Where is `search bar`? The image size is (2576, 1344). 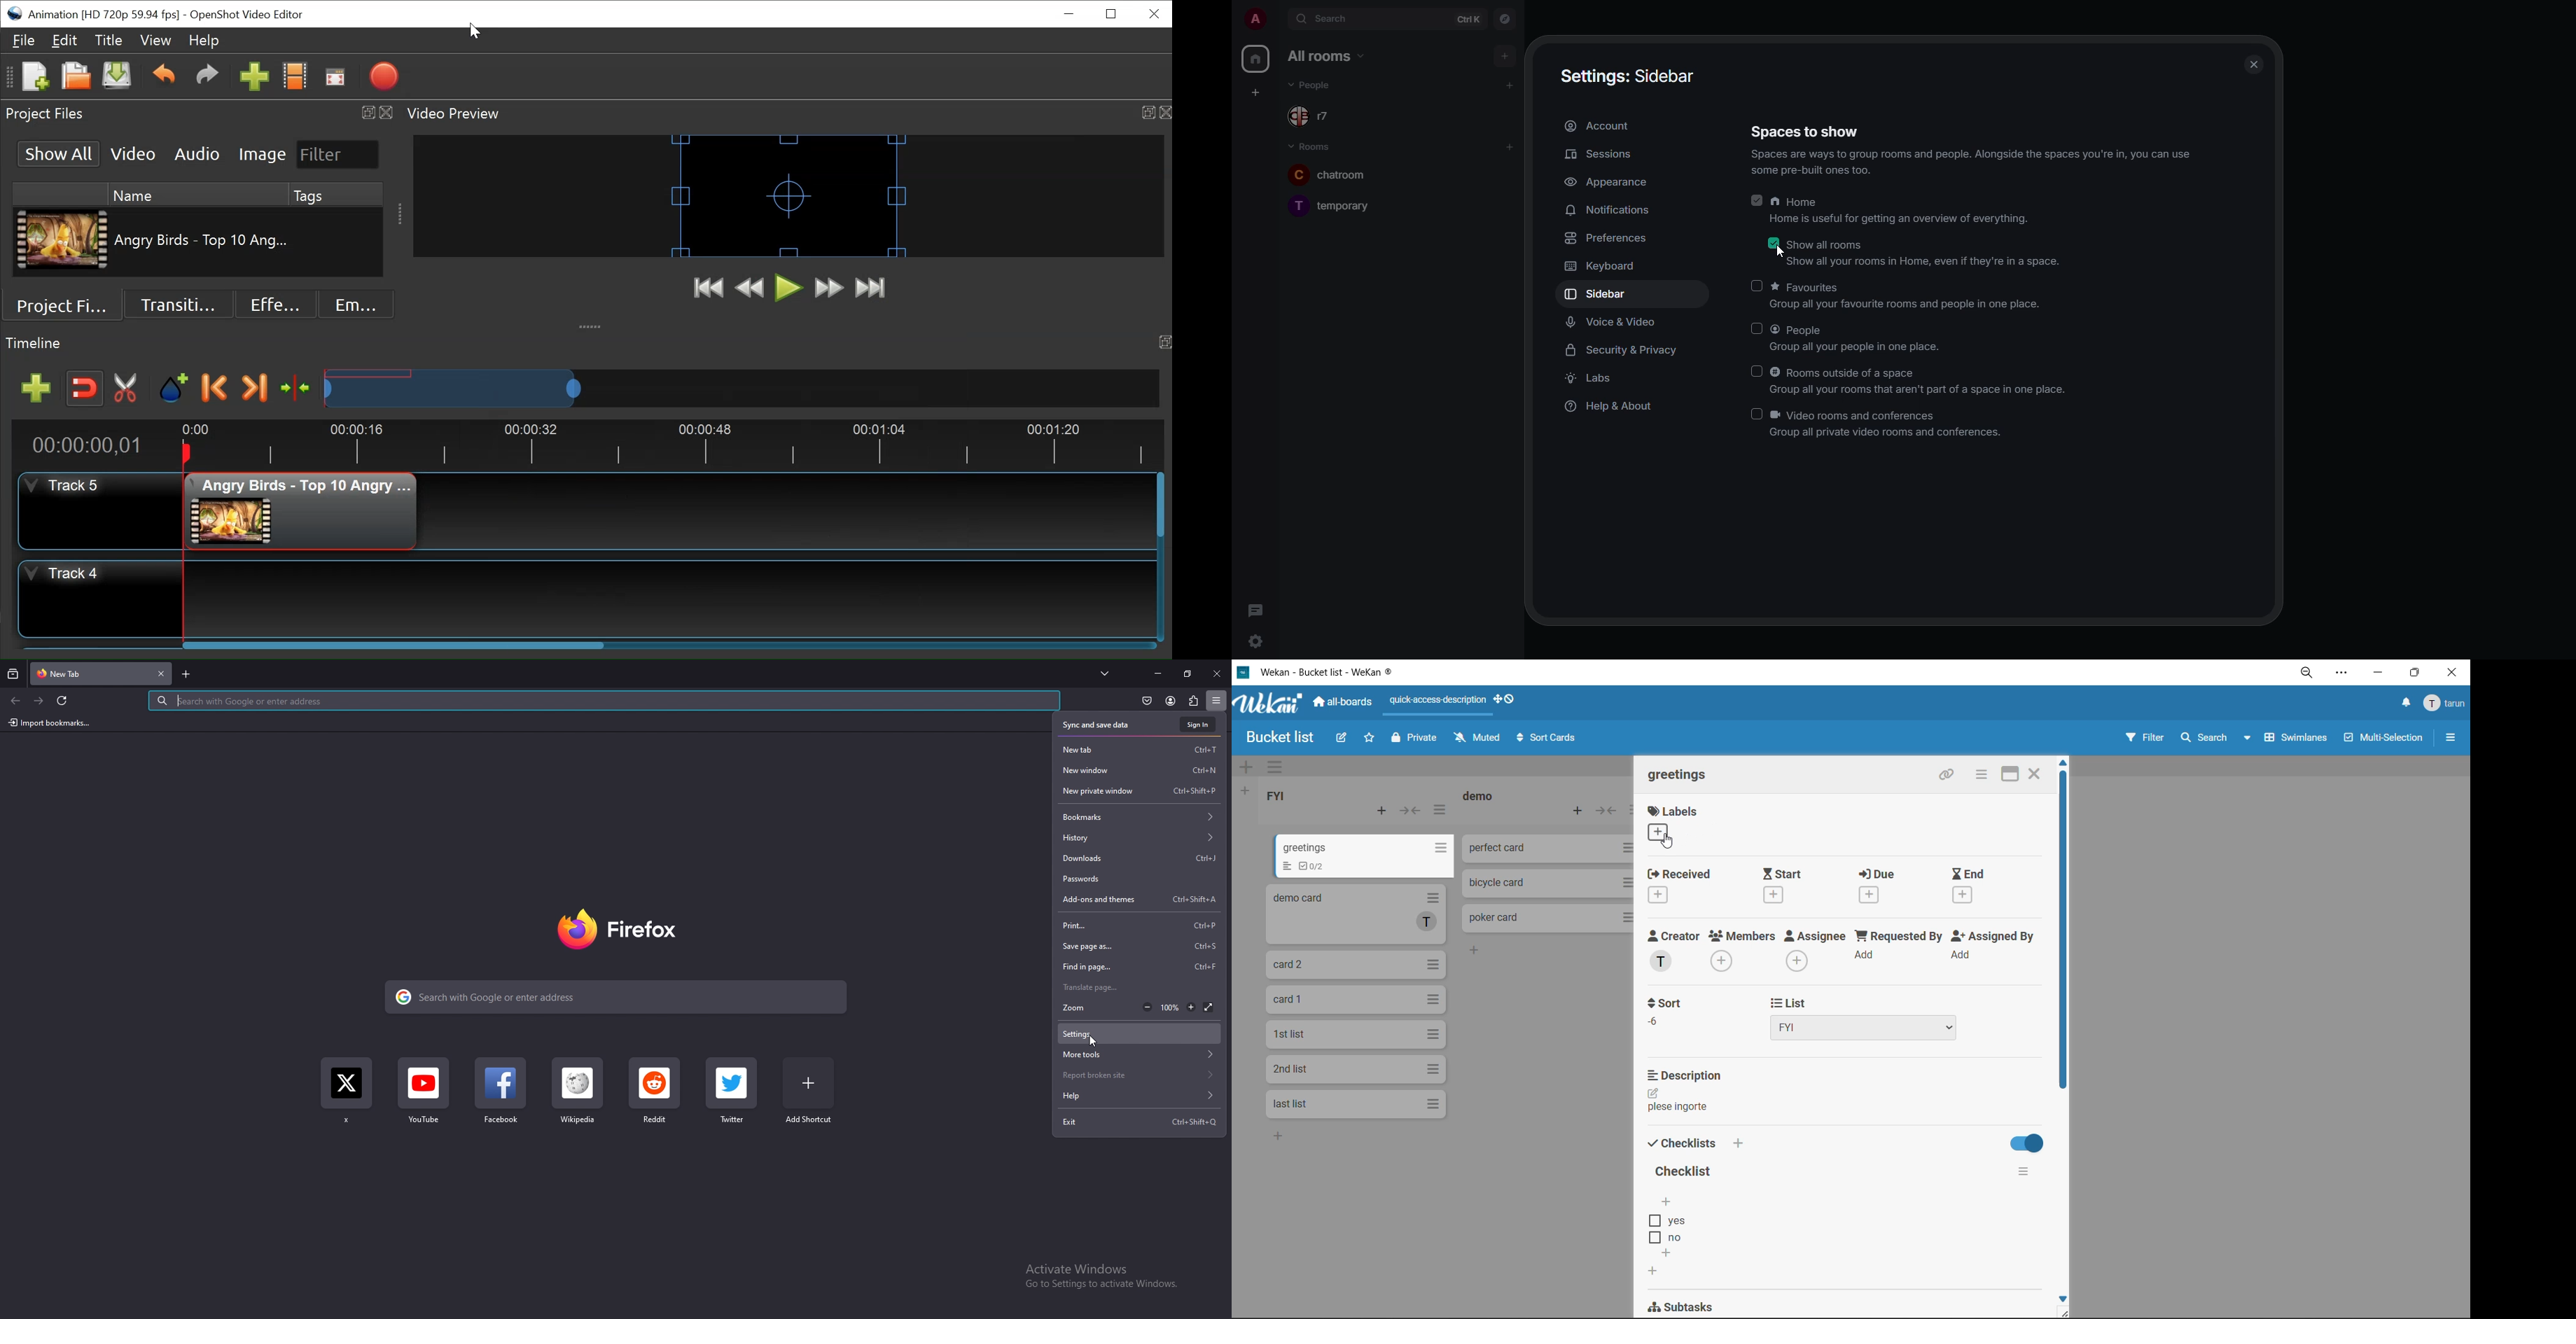
search bar is located at coordinates (603, 701).